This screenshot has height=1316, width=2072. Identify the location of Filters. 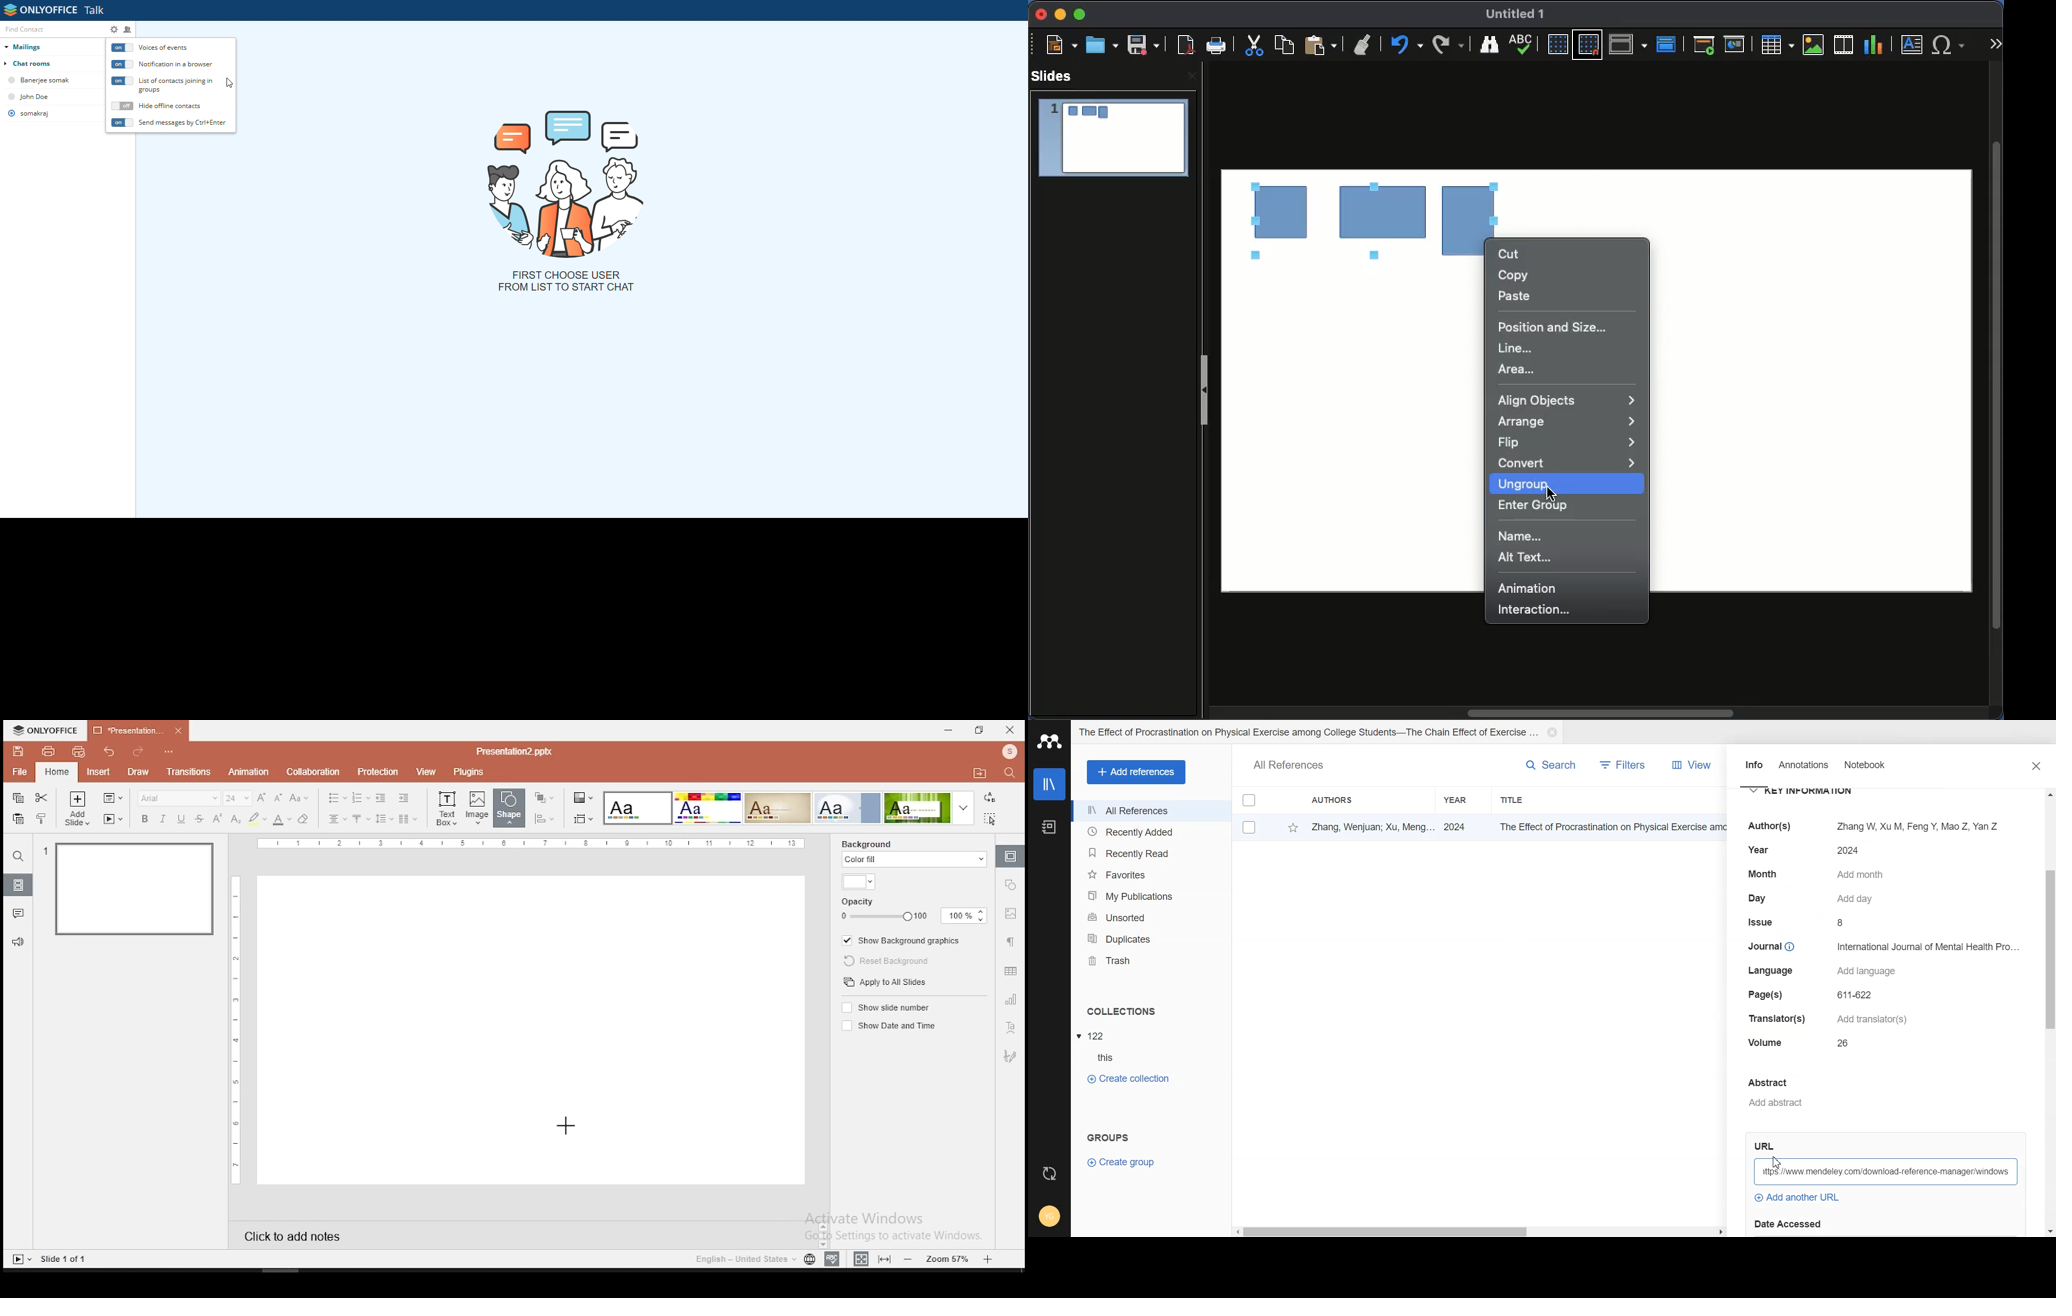
(1626, 764).